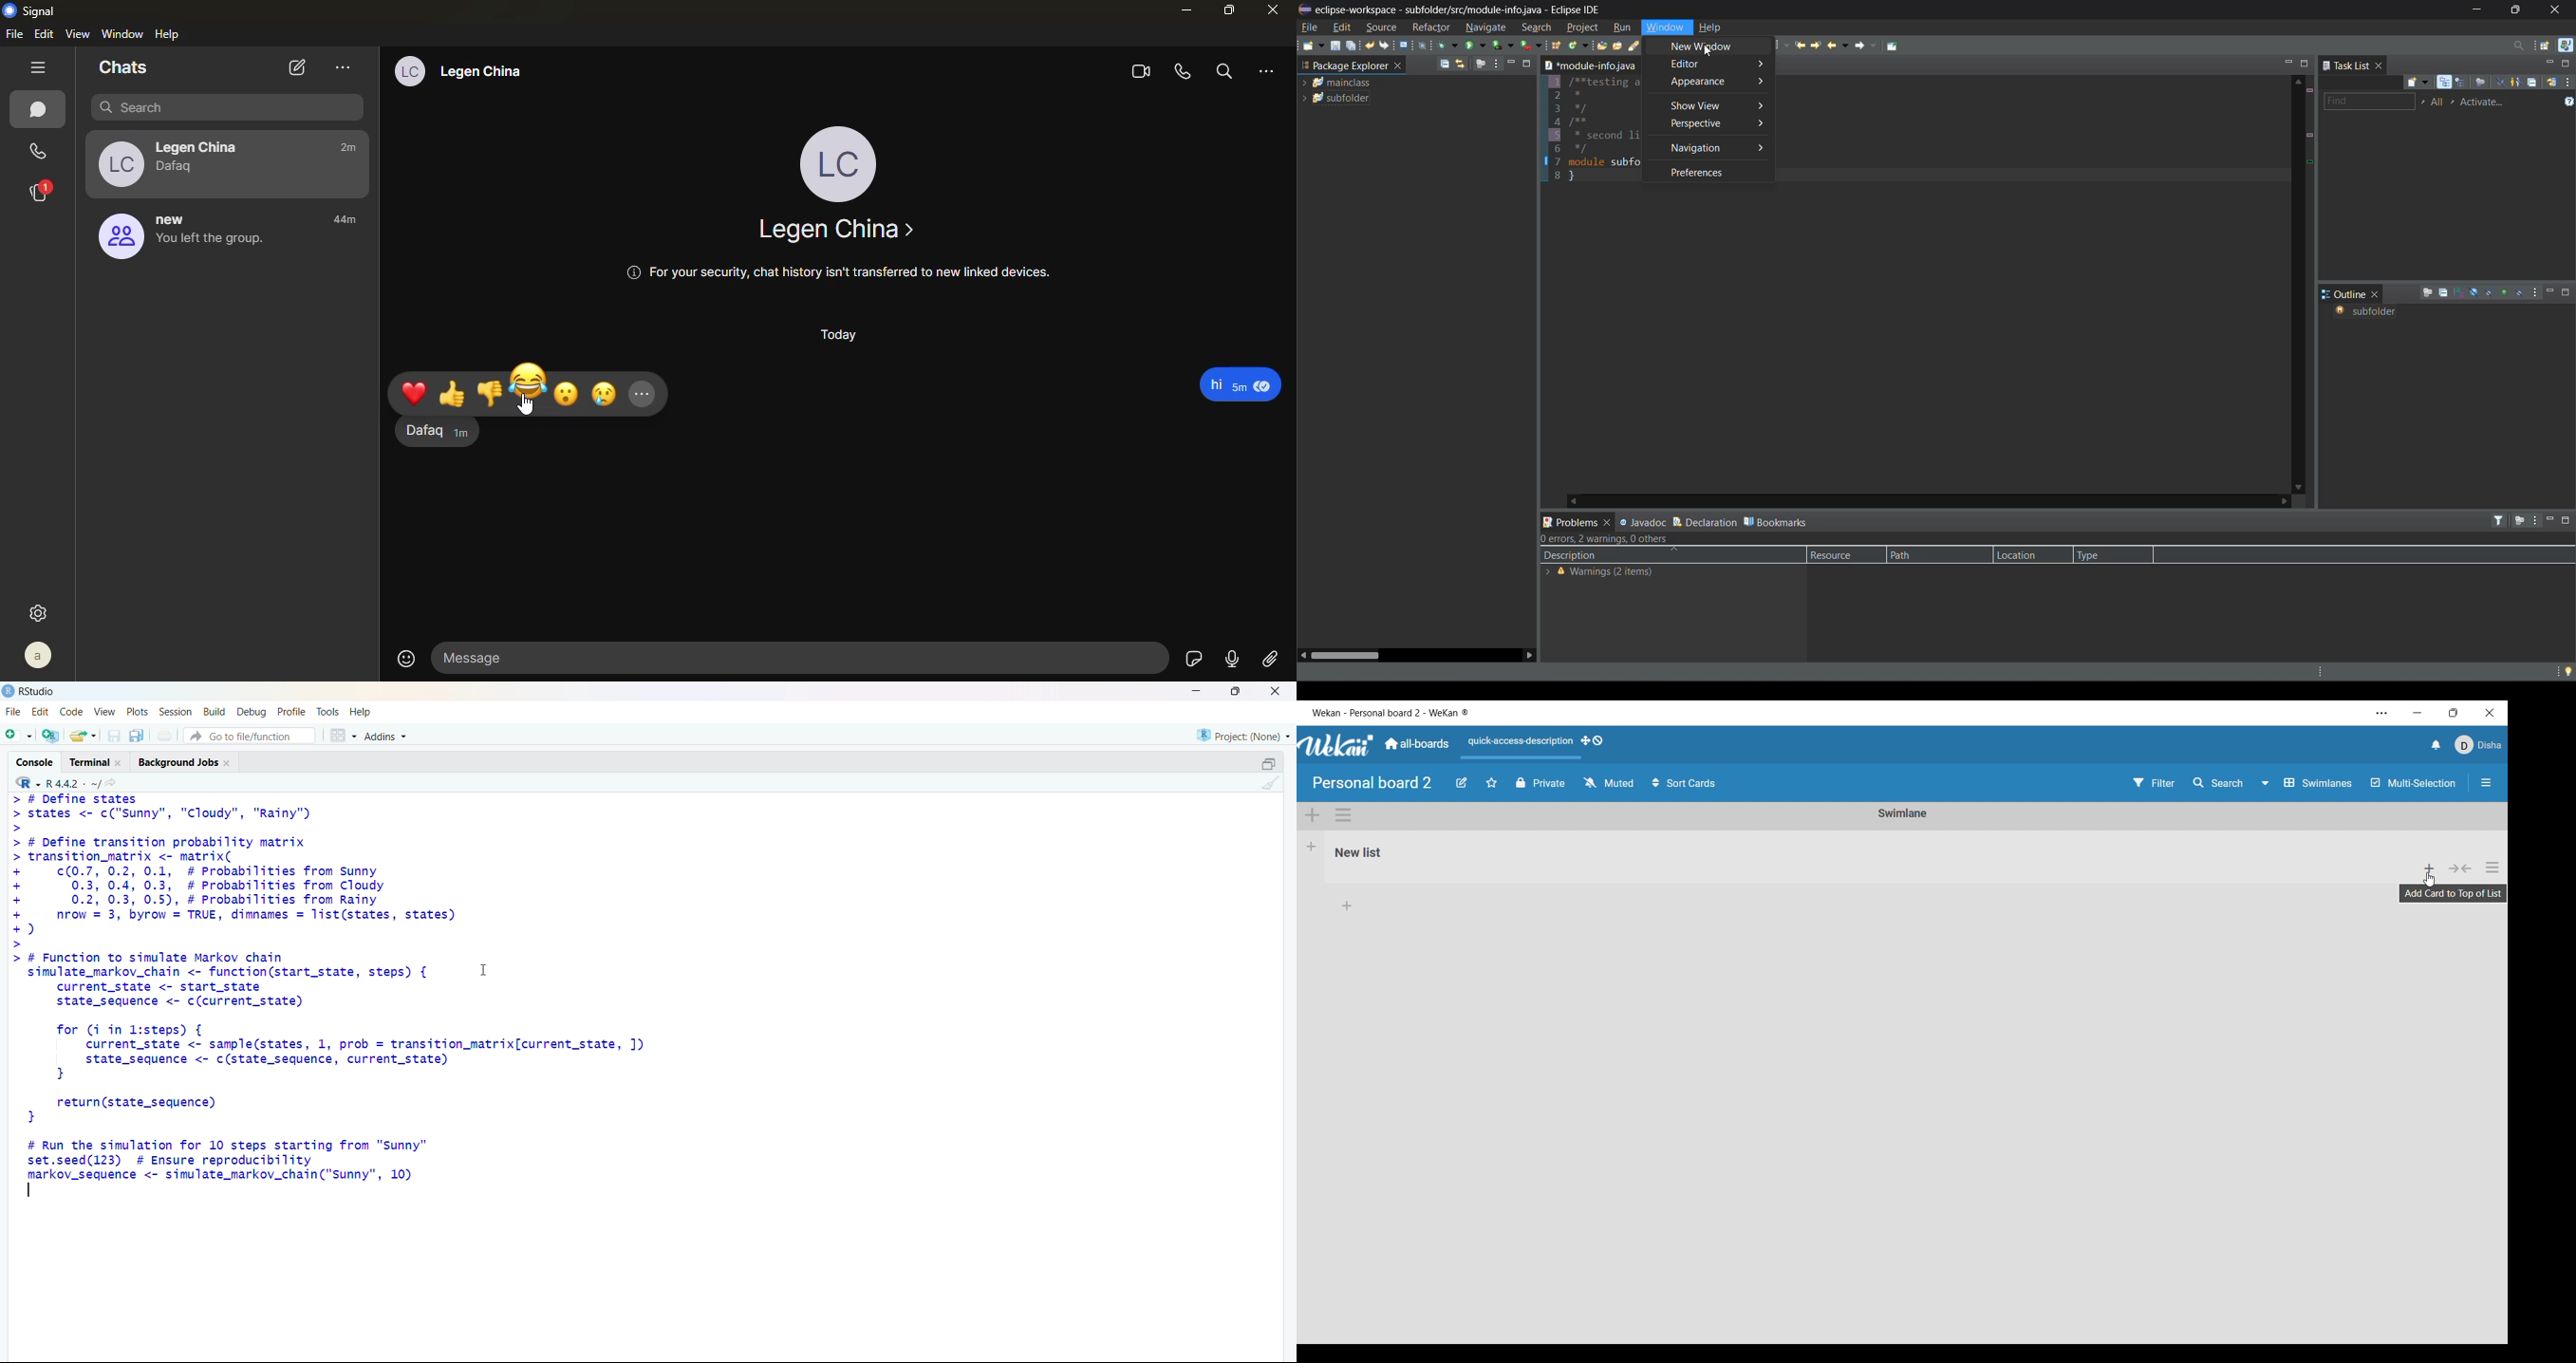 This screenshot has height=1372, width=2576. What do you see at coordinates (2347, 66) in the screenshot?
I see `task list` at bounding box center [2347, 66].